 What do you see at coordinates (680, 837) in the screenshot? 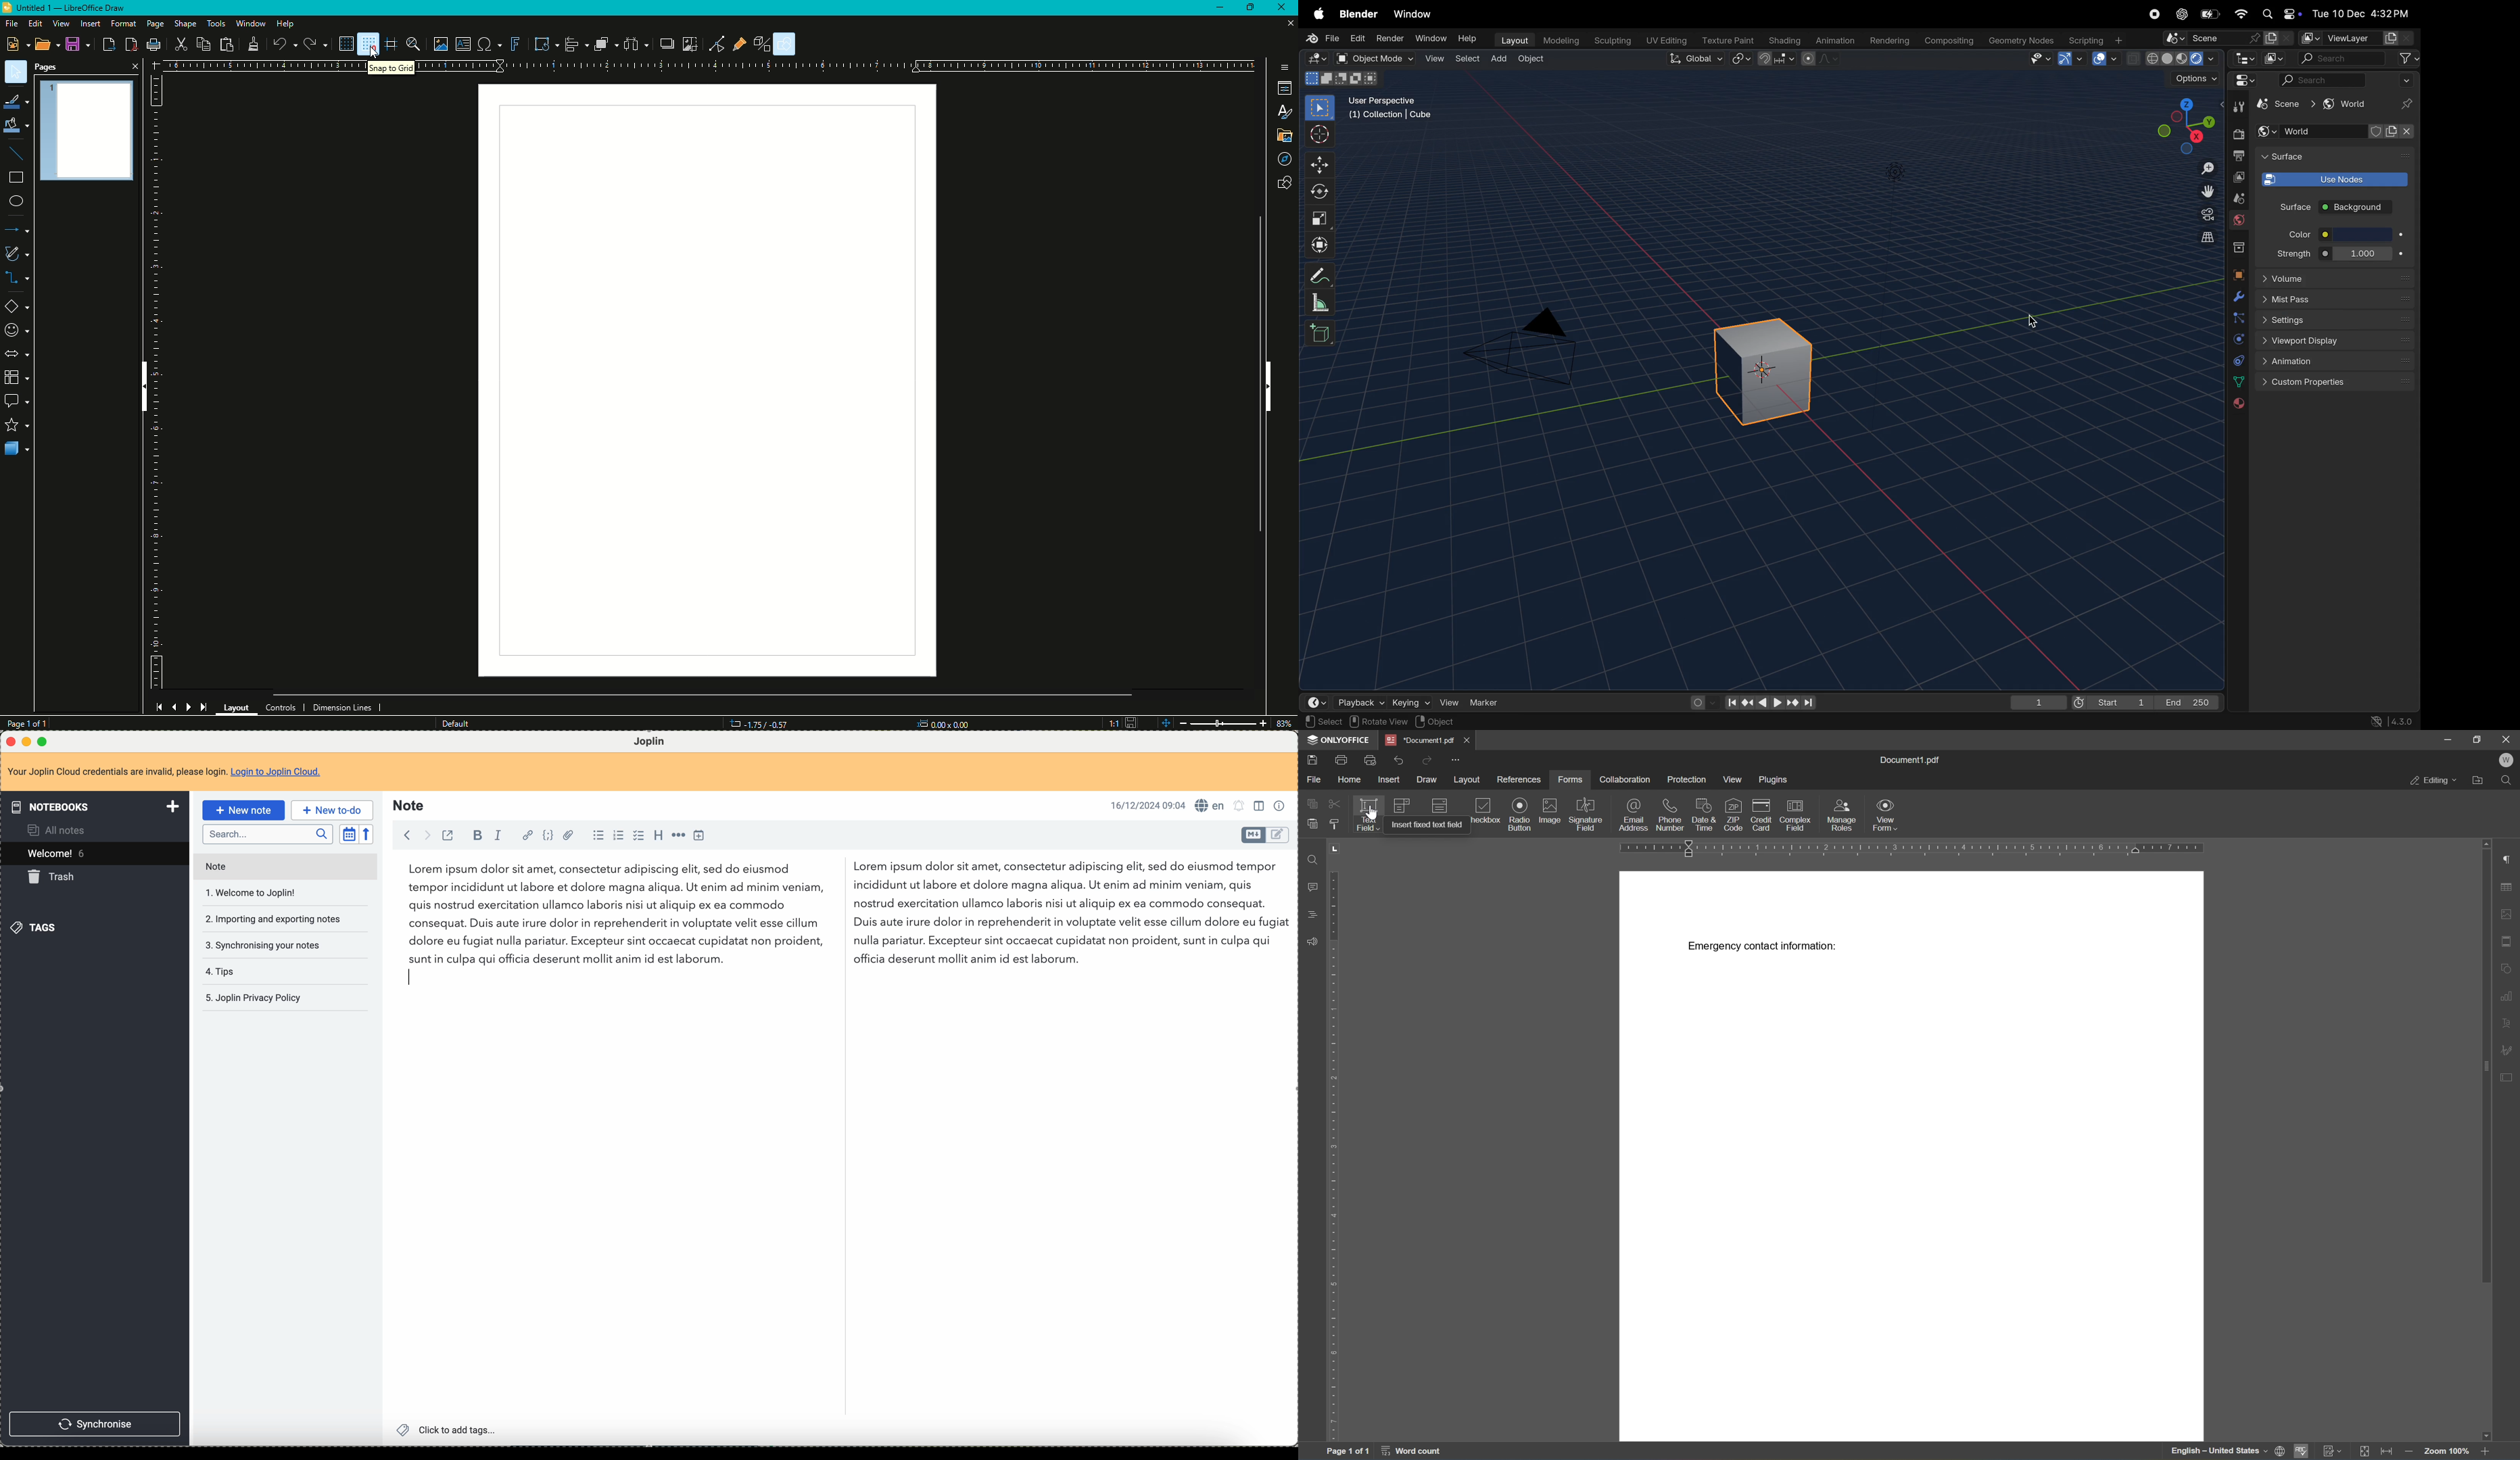
I see `horizontal rule` at bounding box center [680, 837].